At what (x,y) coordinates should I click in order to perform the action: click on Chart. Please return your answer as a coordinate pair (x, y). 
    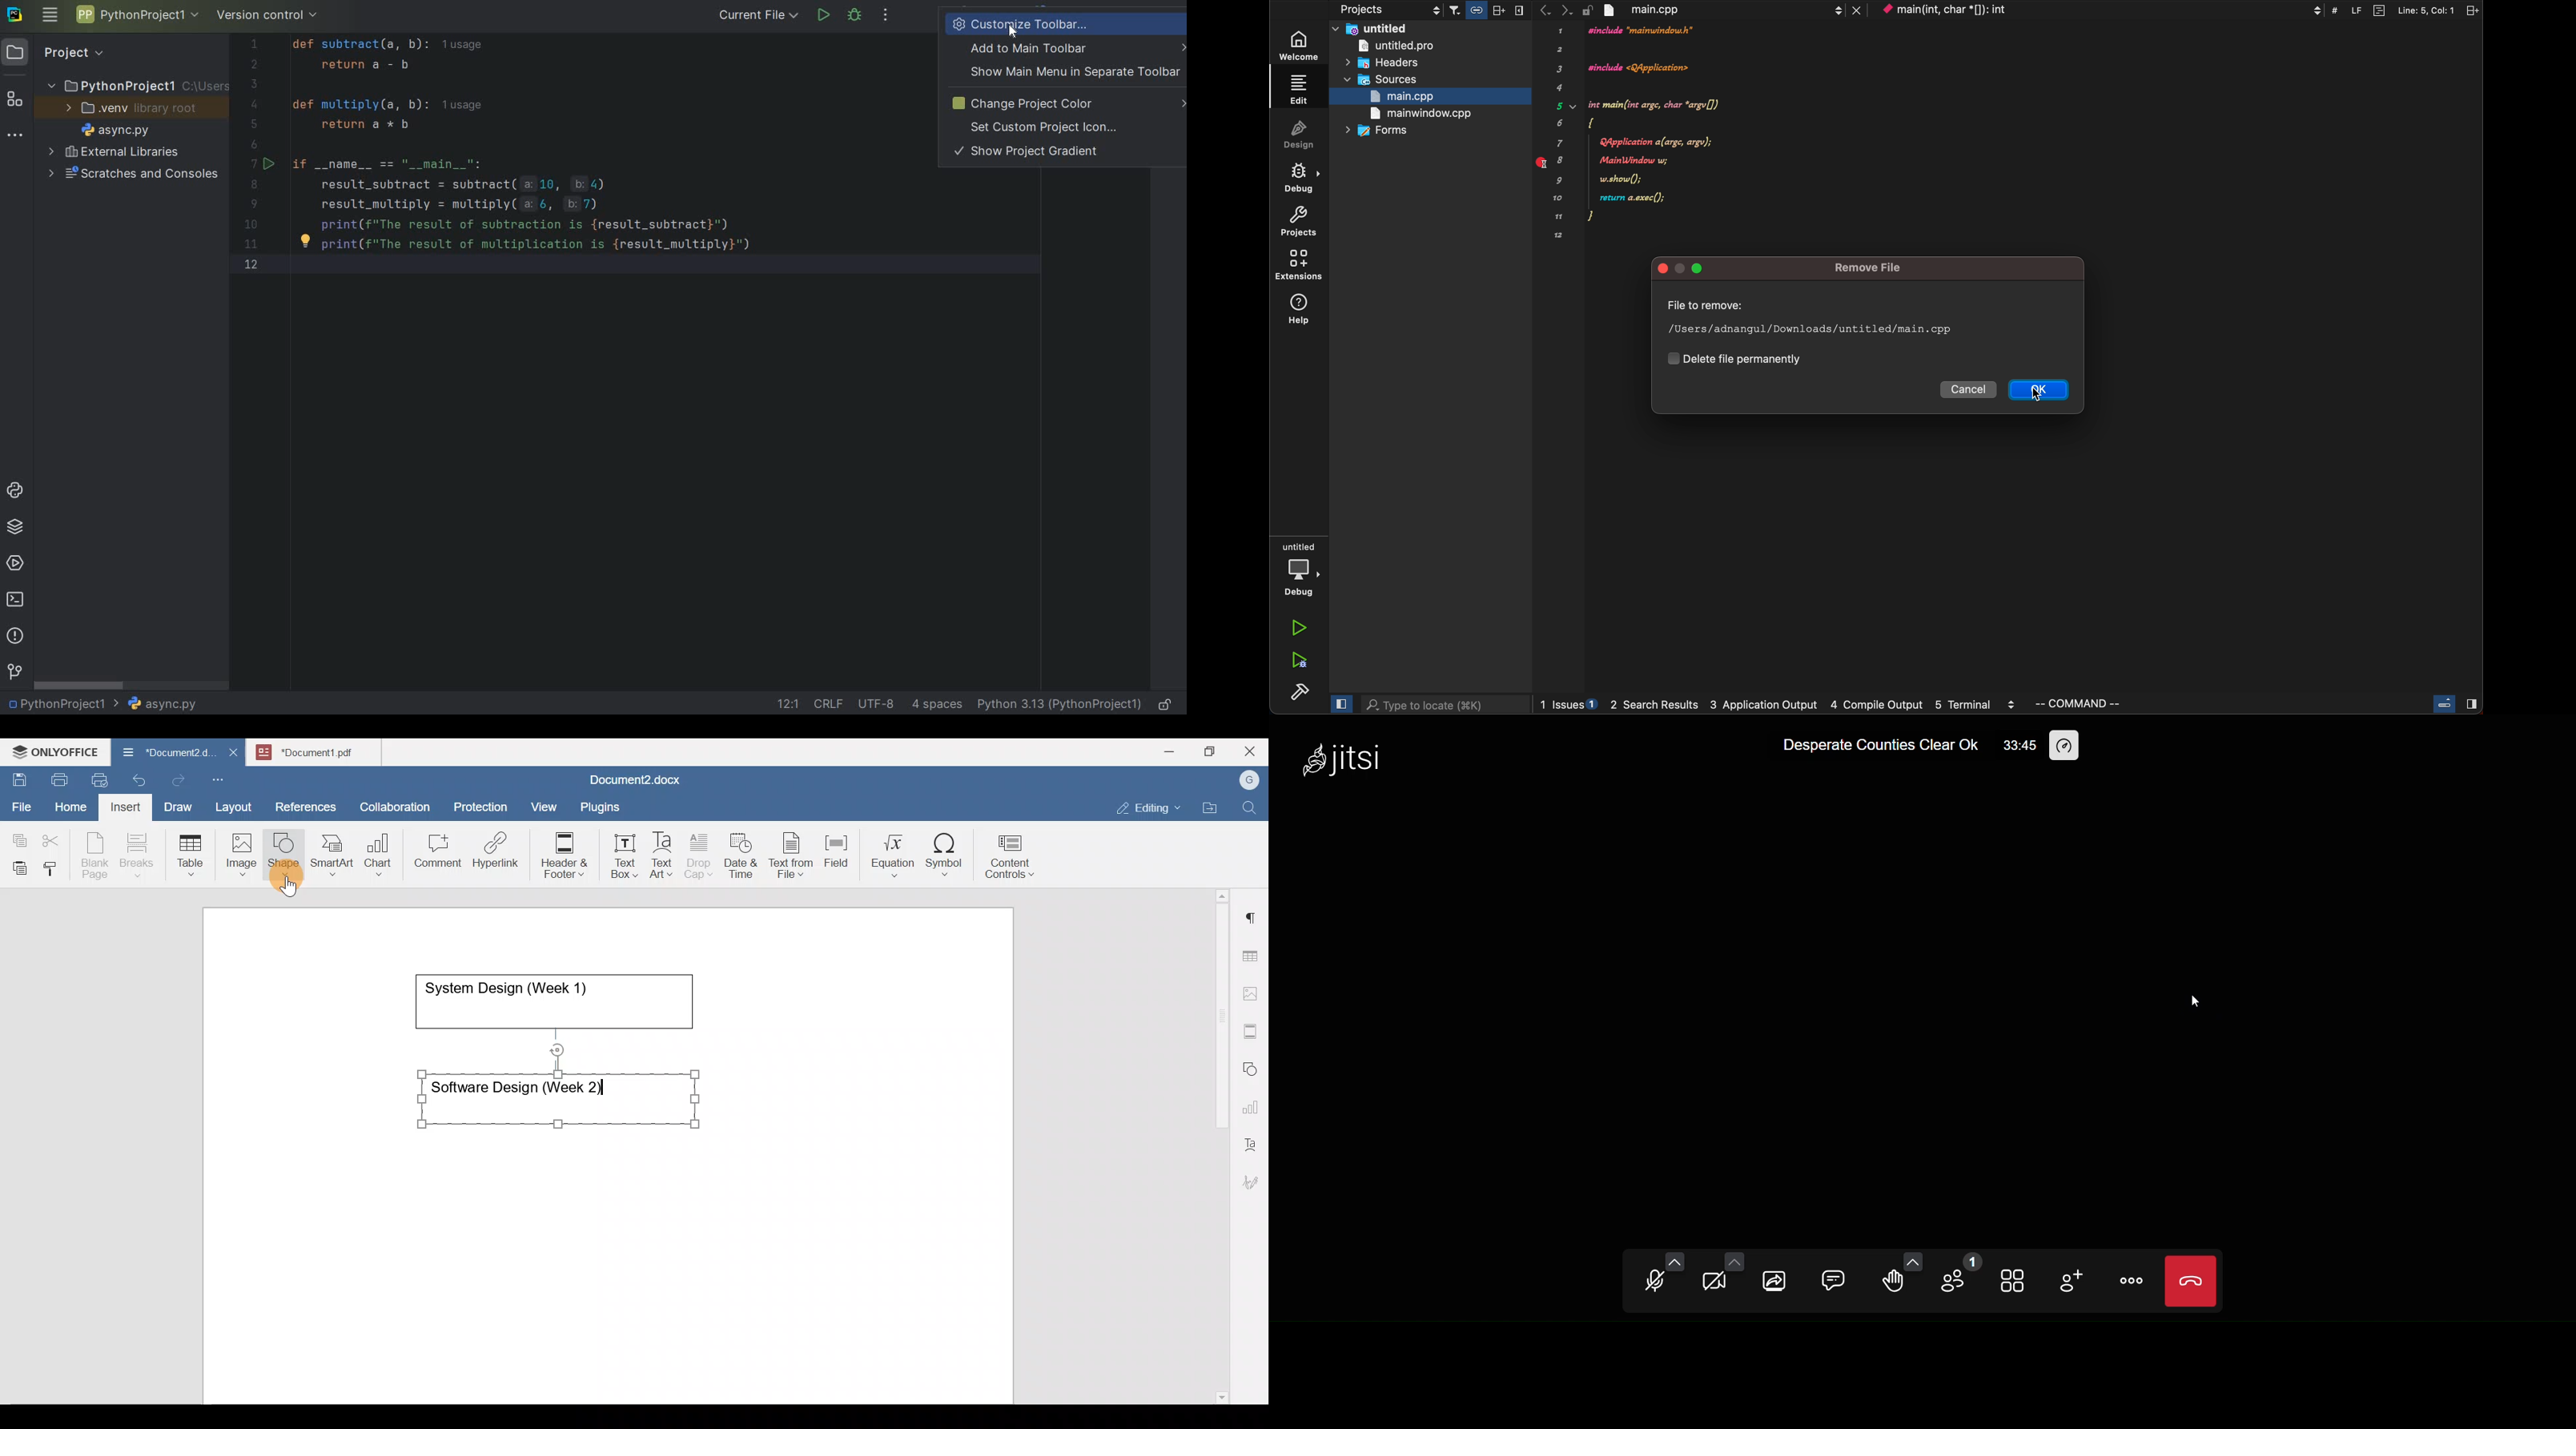
    Looking at the image, I should click on (376, 856).